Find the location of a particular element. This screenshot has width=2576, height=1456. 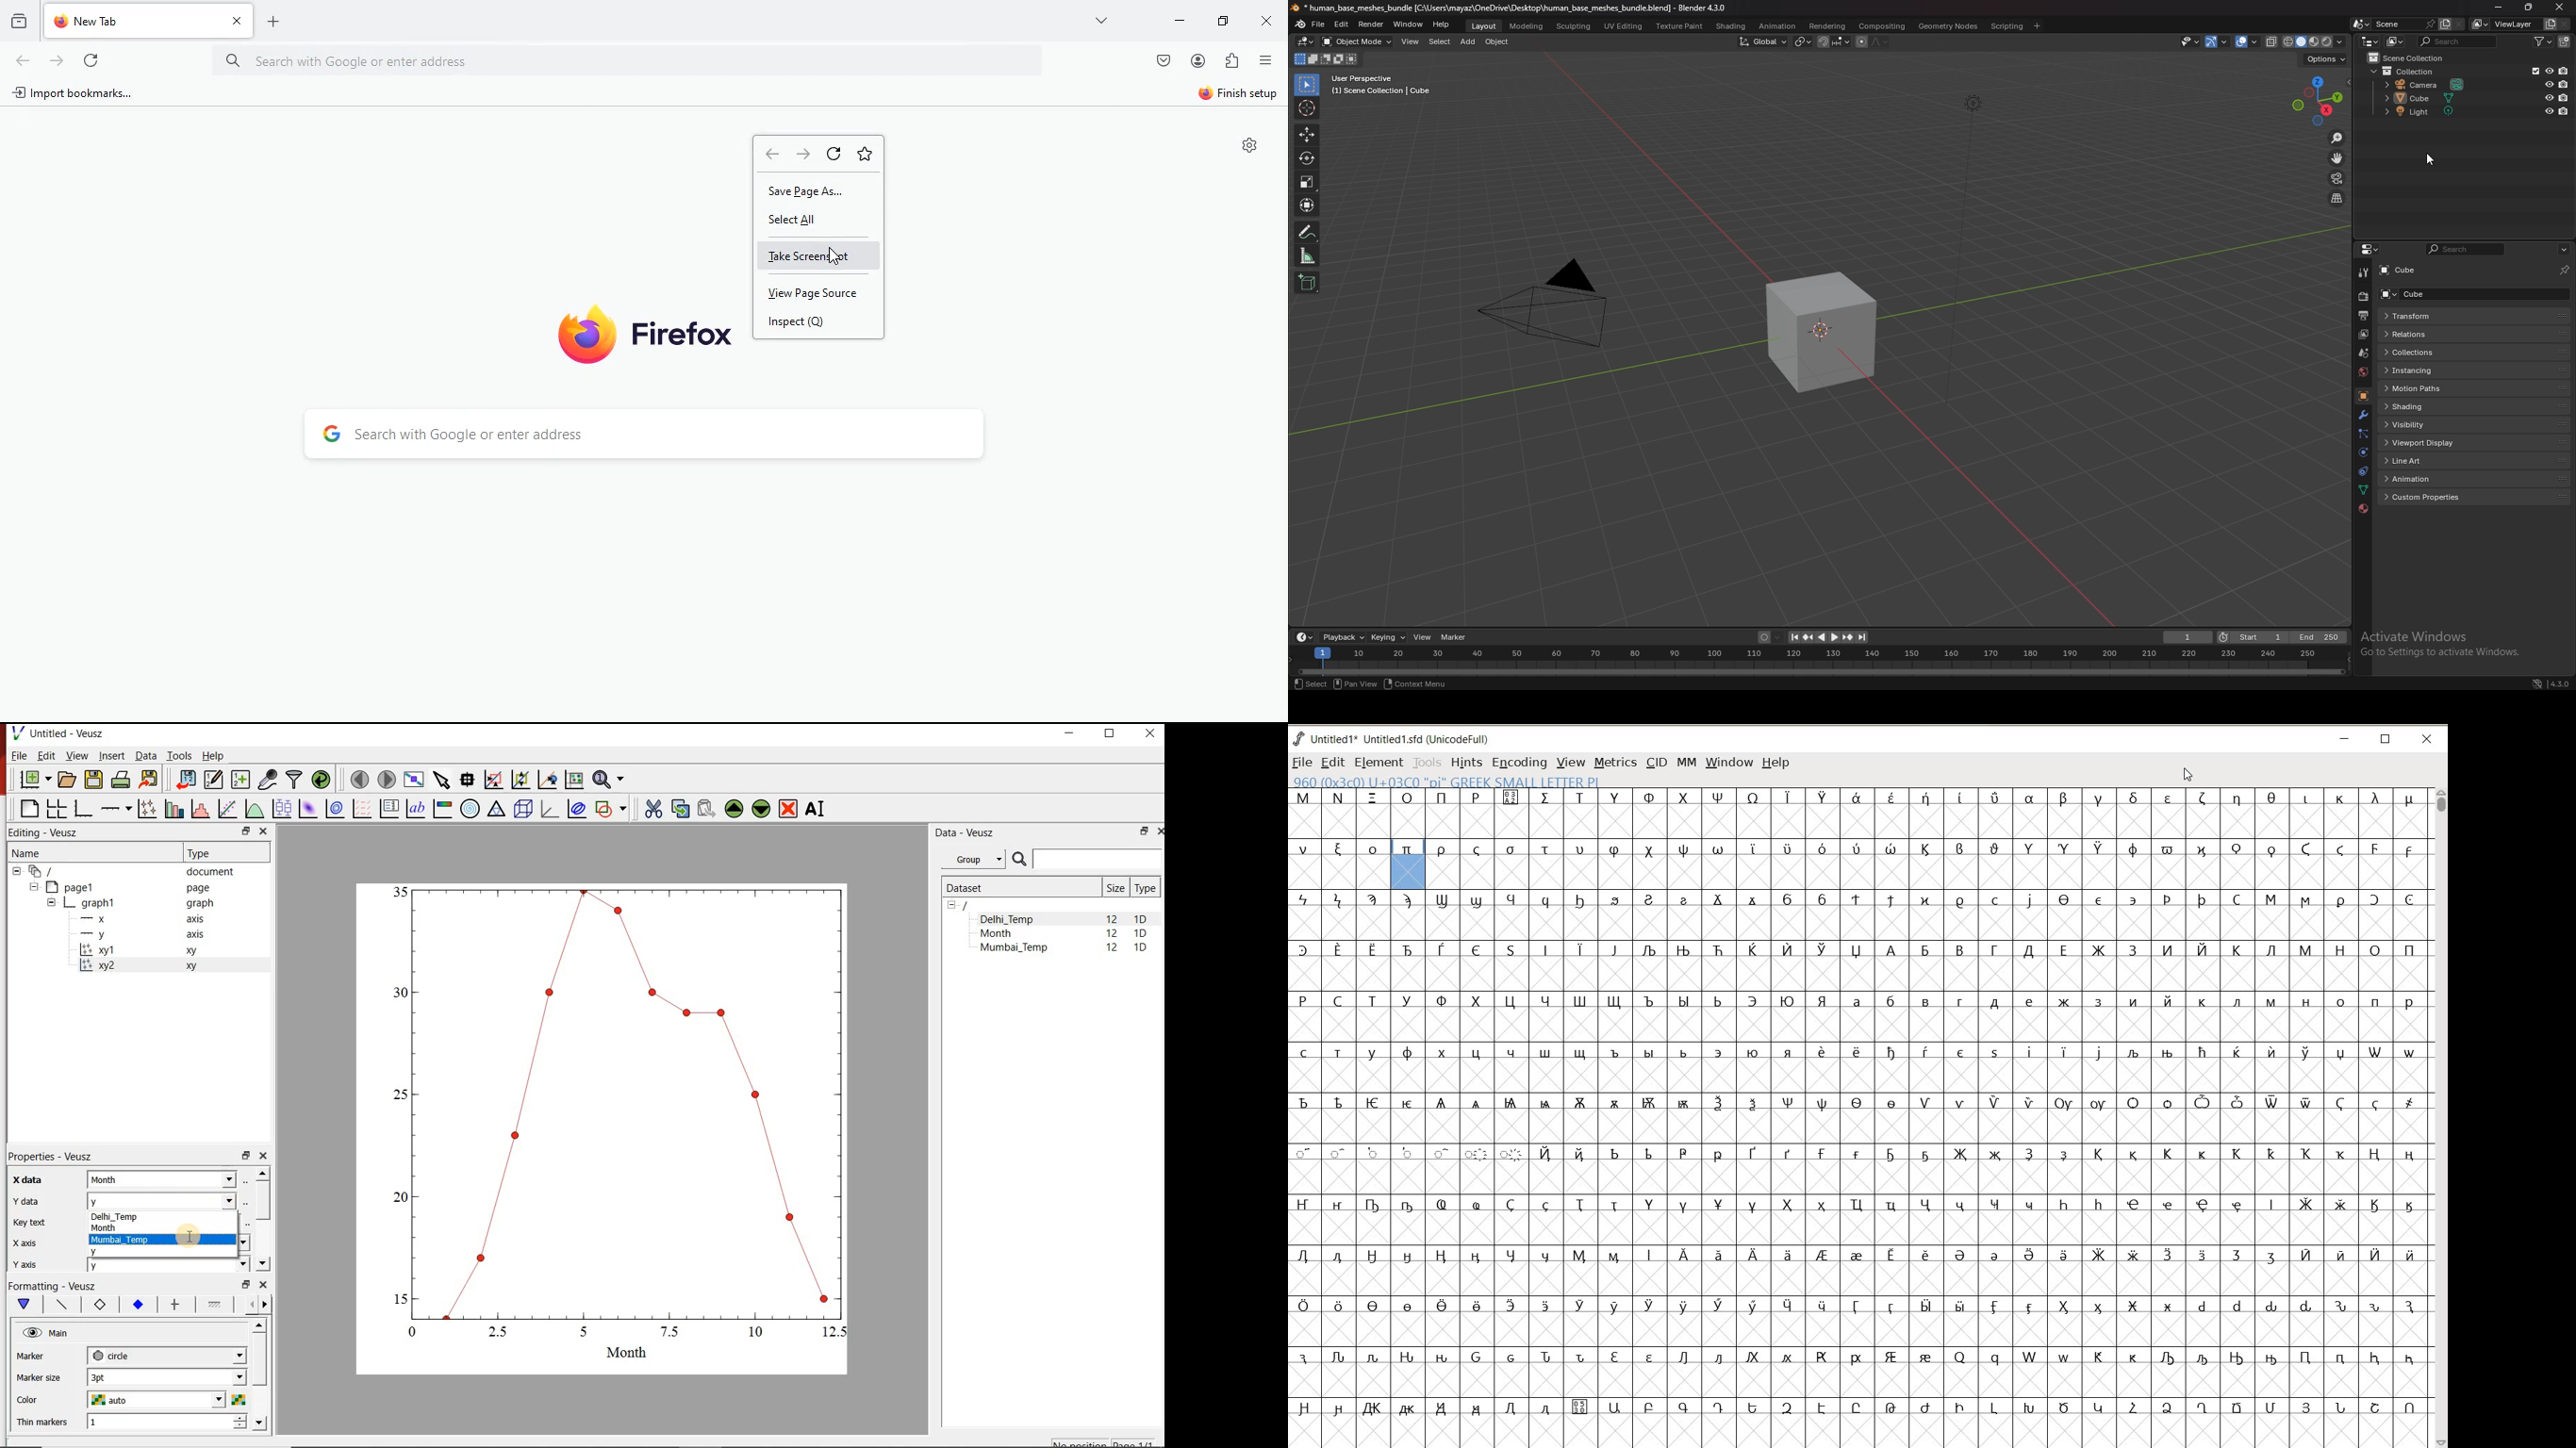

title is located at coordinates (1510, 8).